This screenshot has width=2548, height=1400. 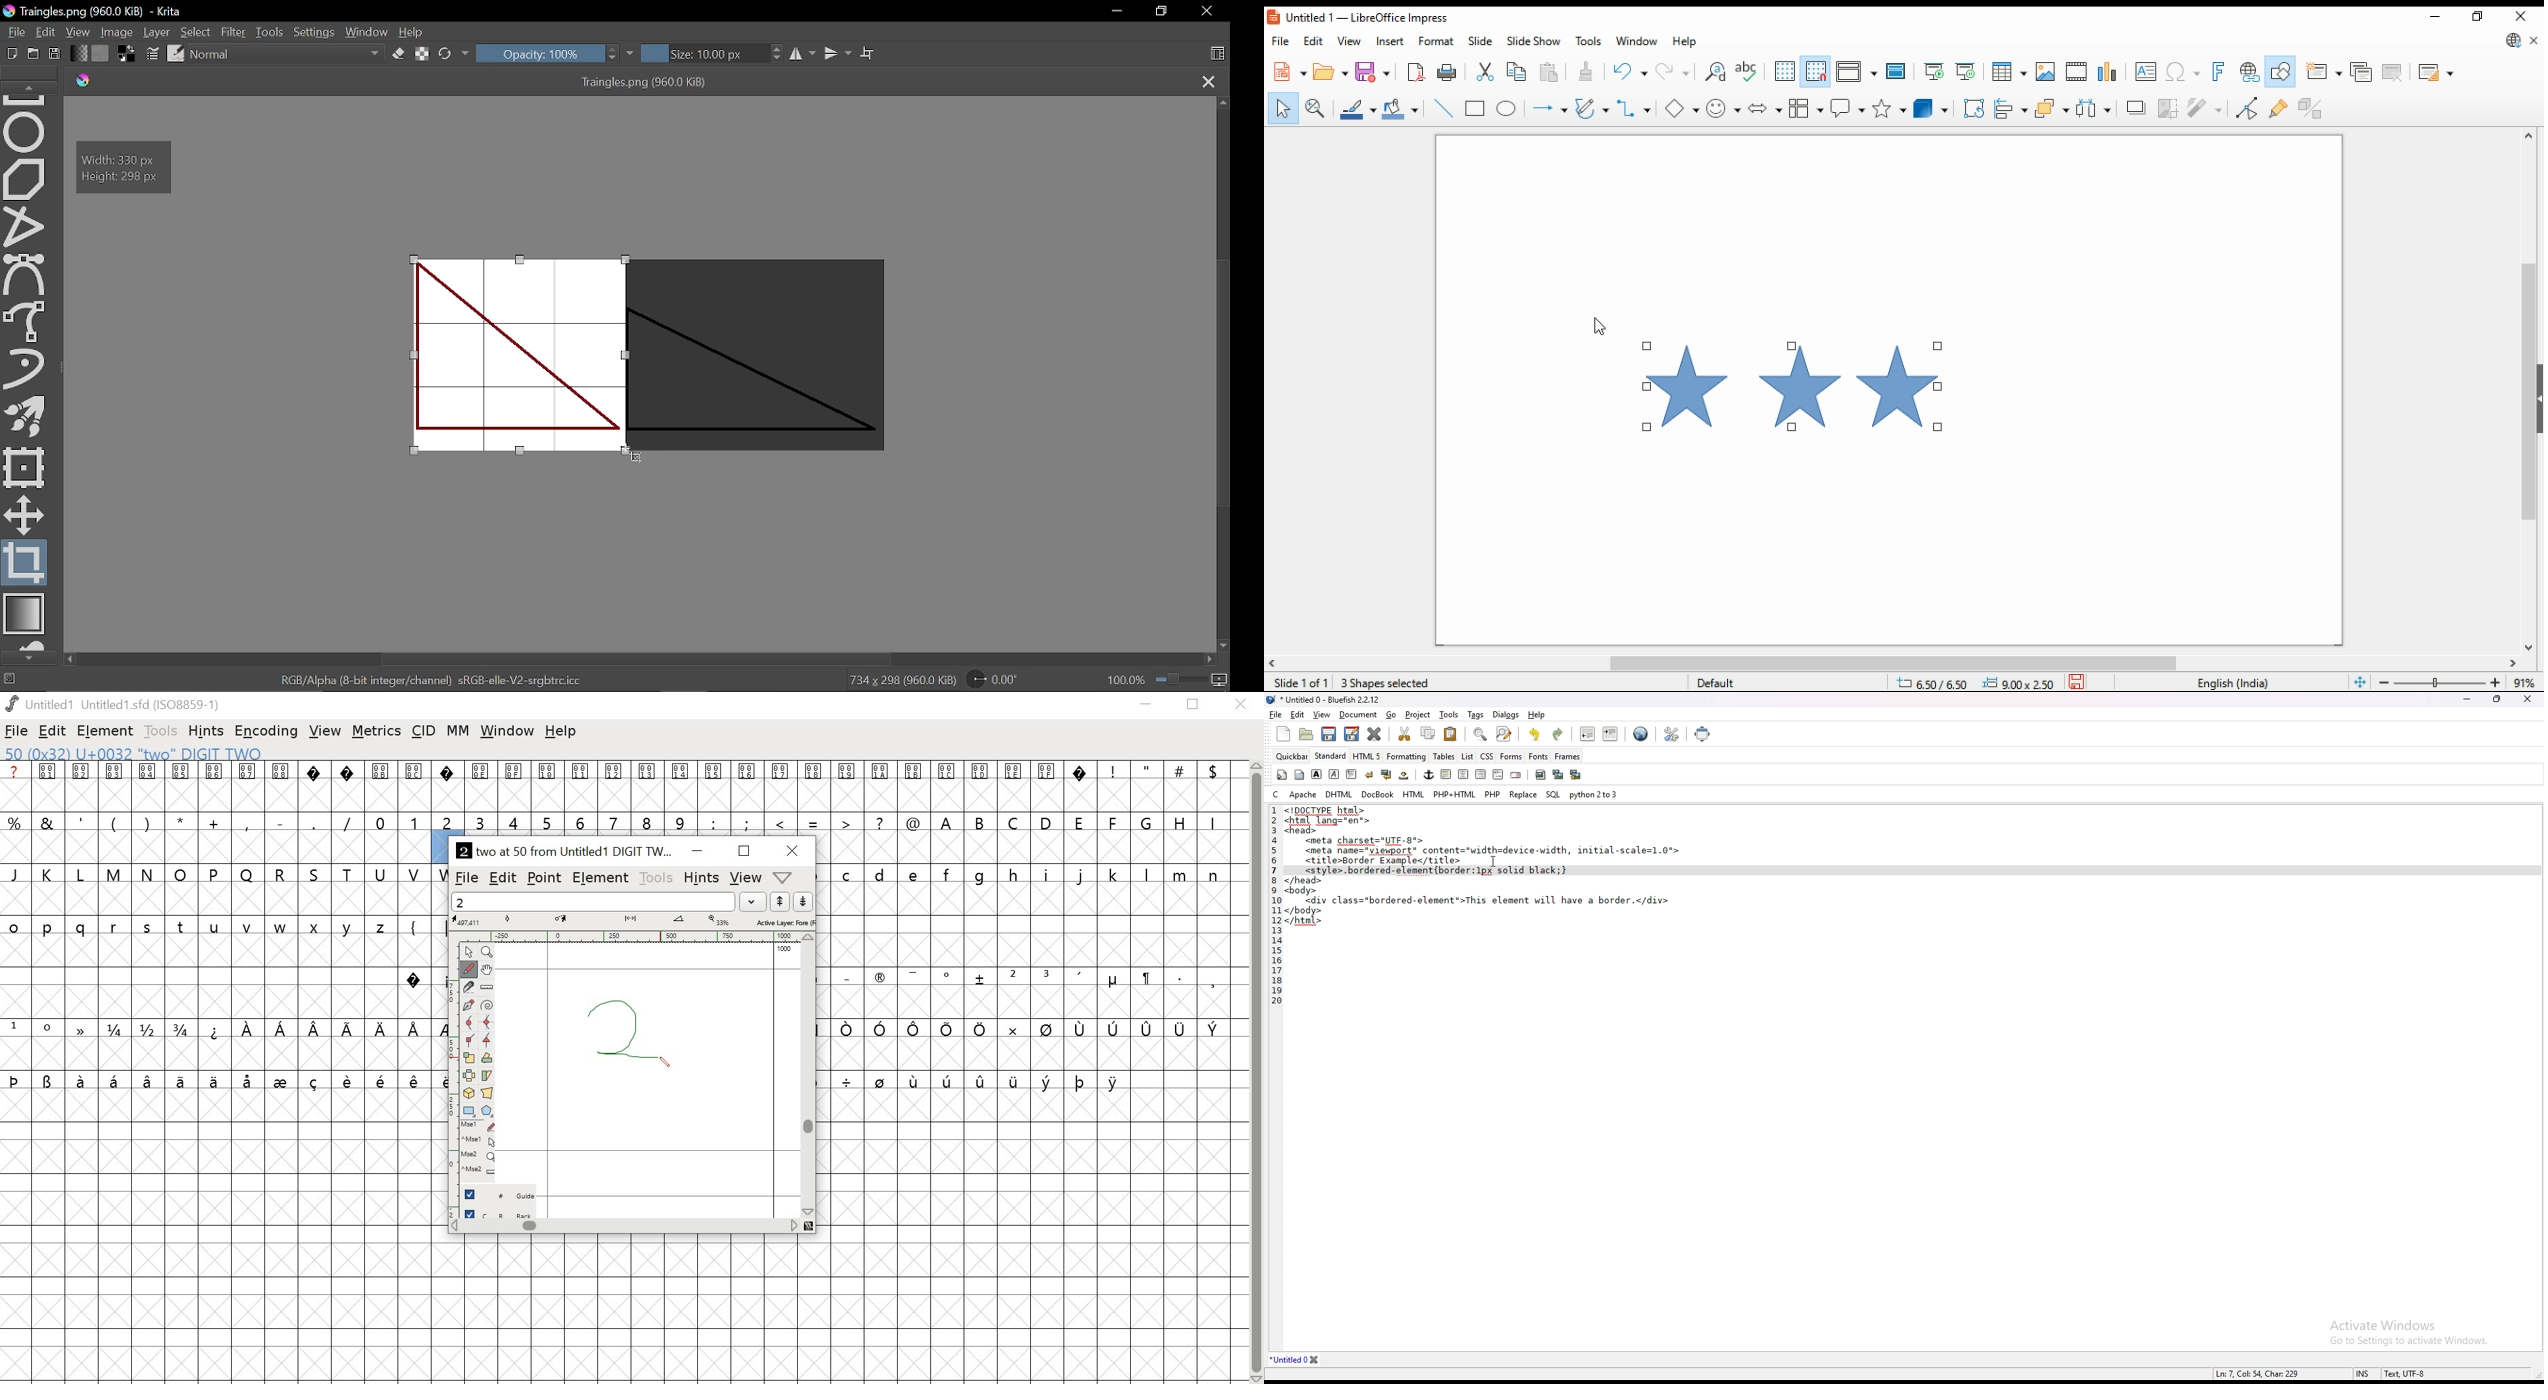 I want to click on quickbar, so click(x=1292, y=757).